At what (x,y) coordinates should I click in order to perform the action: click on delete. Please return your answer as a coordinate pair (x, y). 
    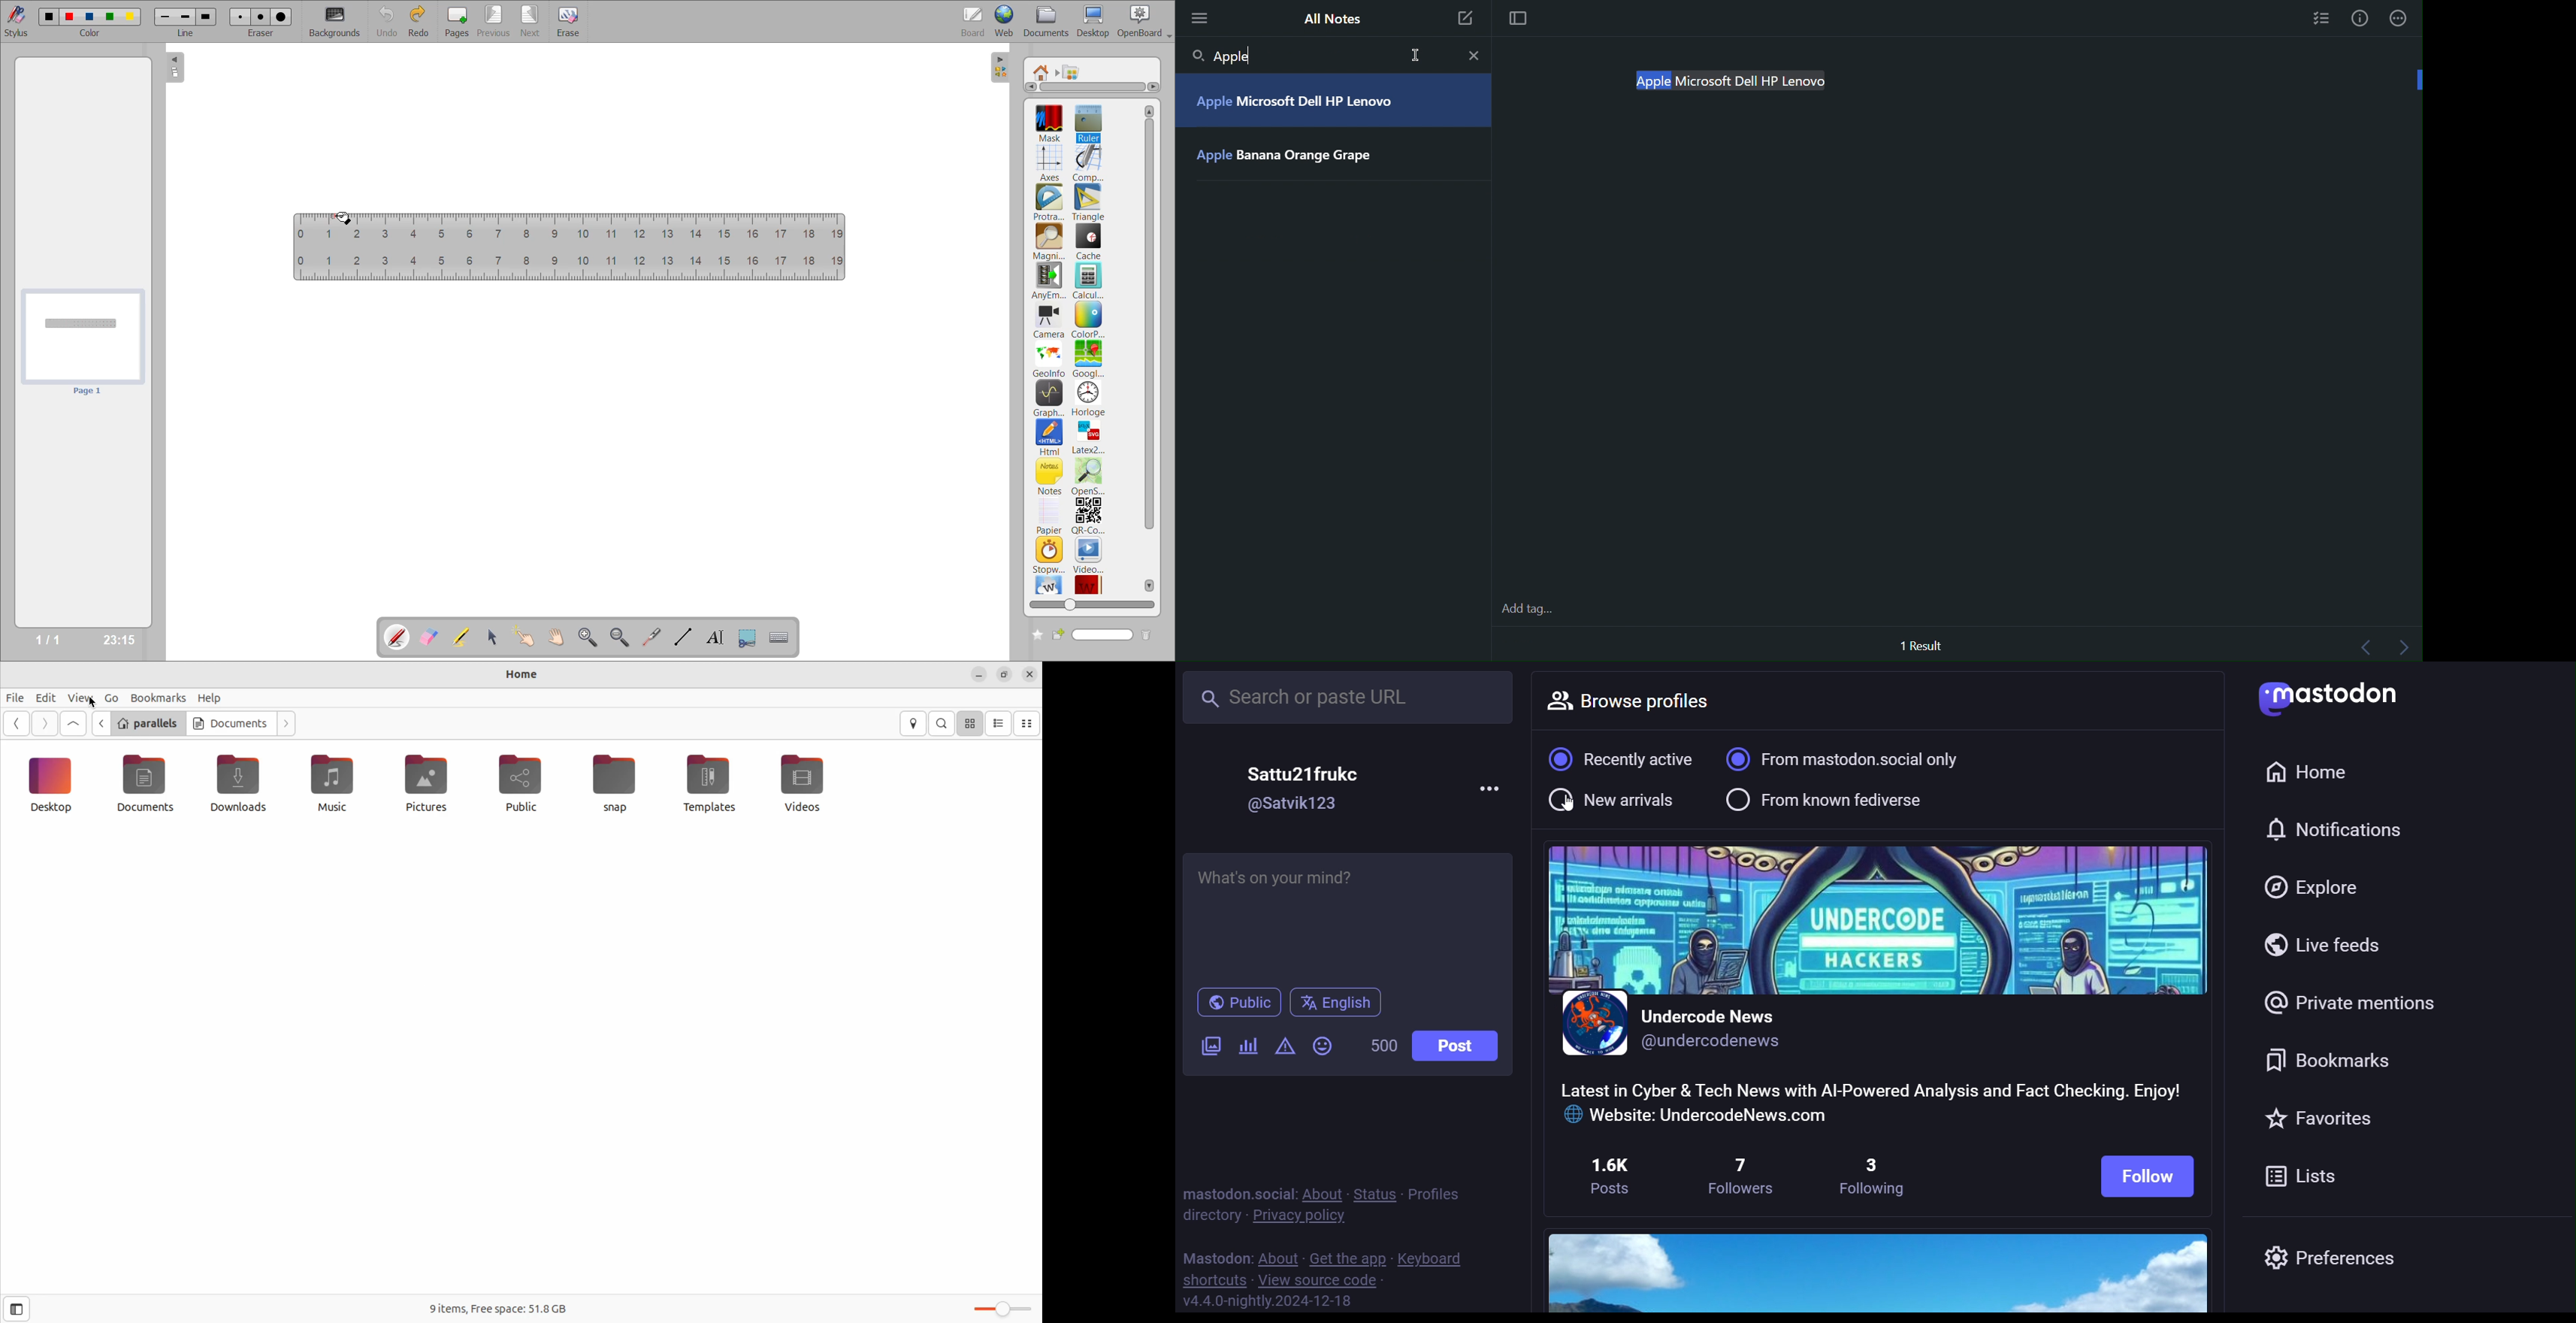
    Looking at the image, I should click on (1146, 635).